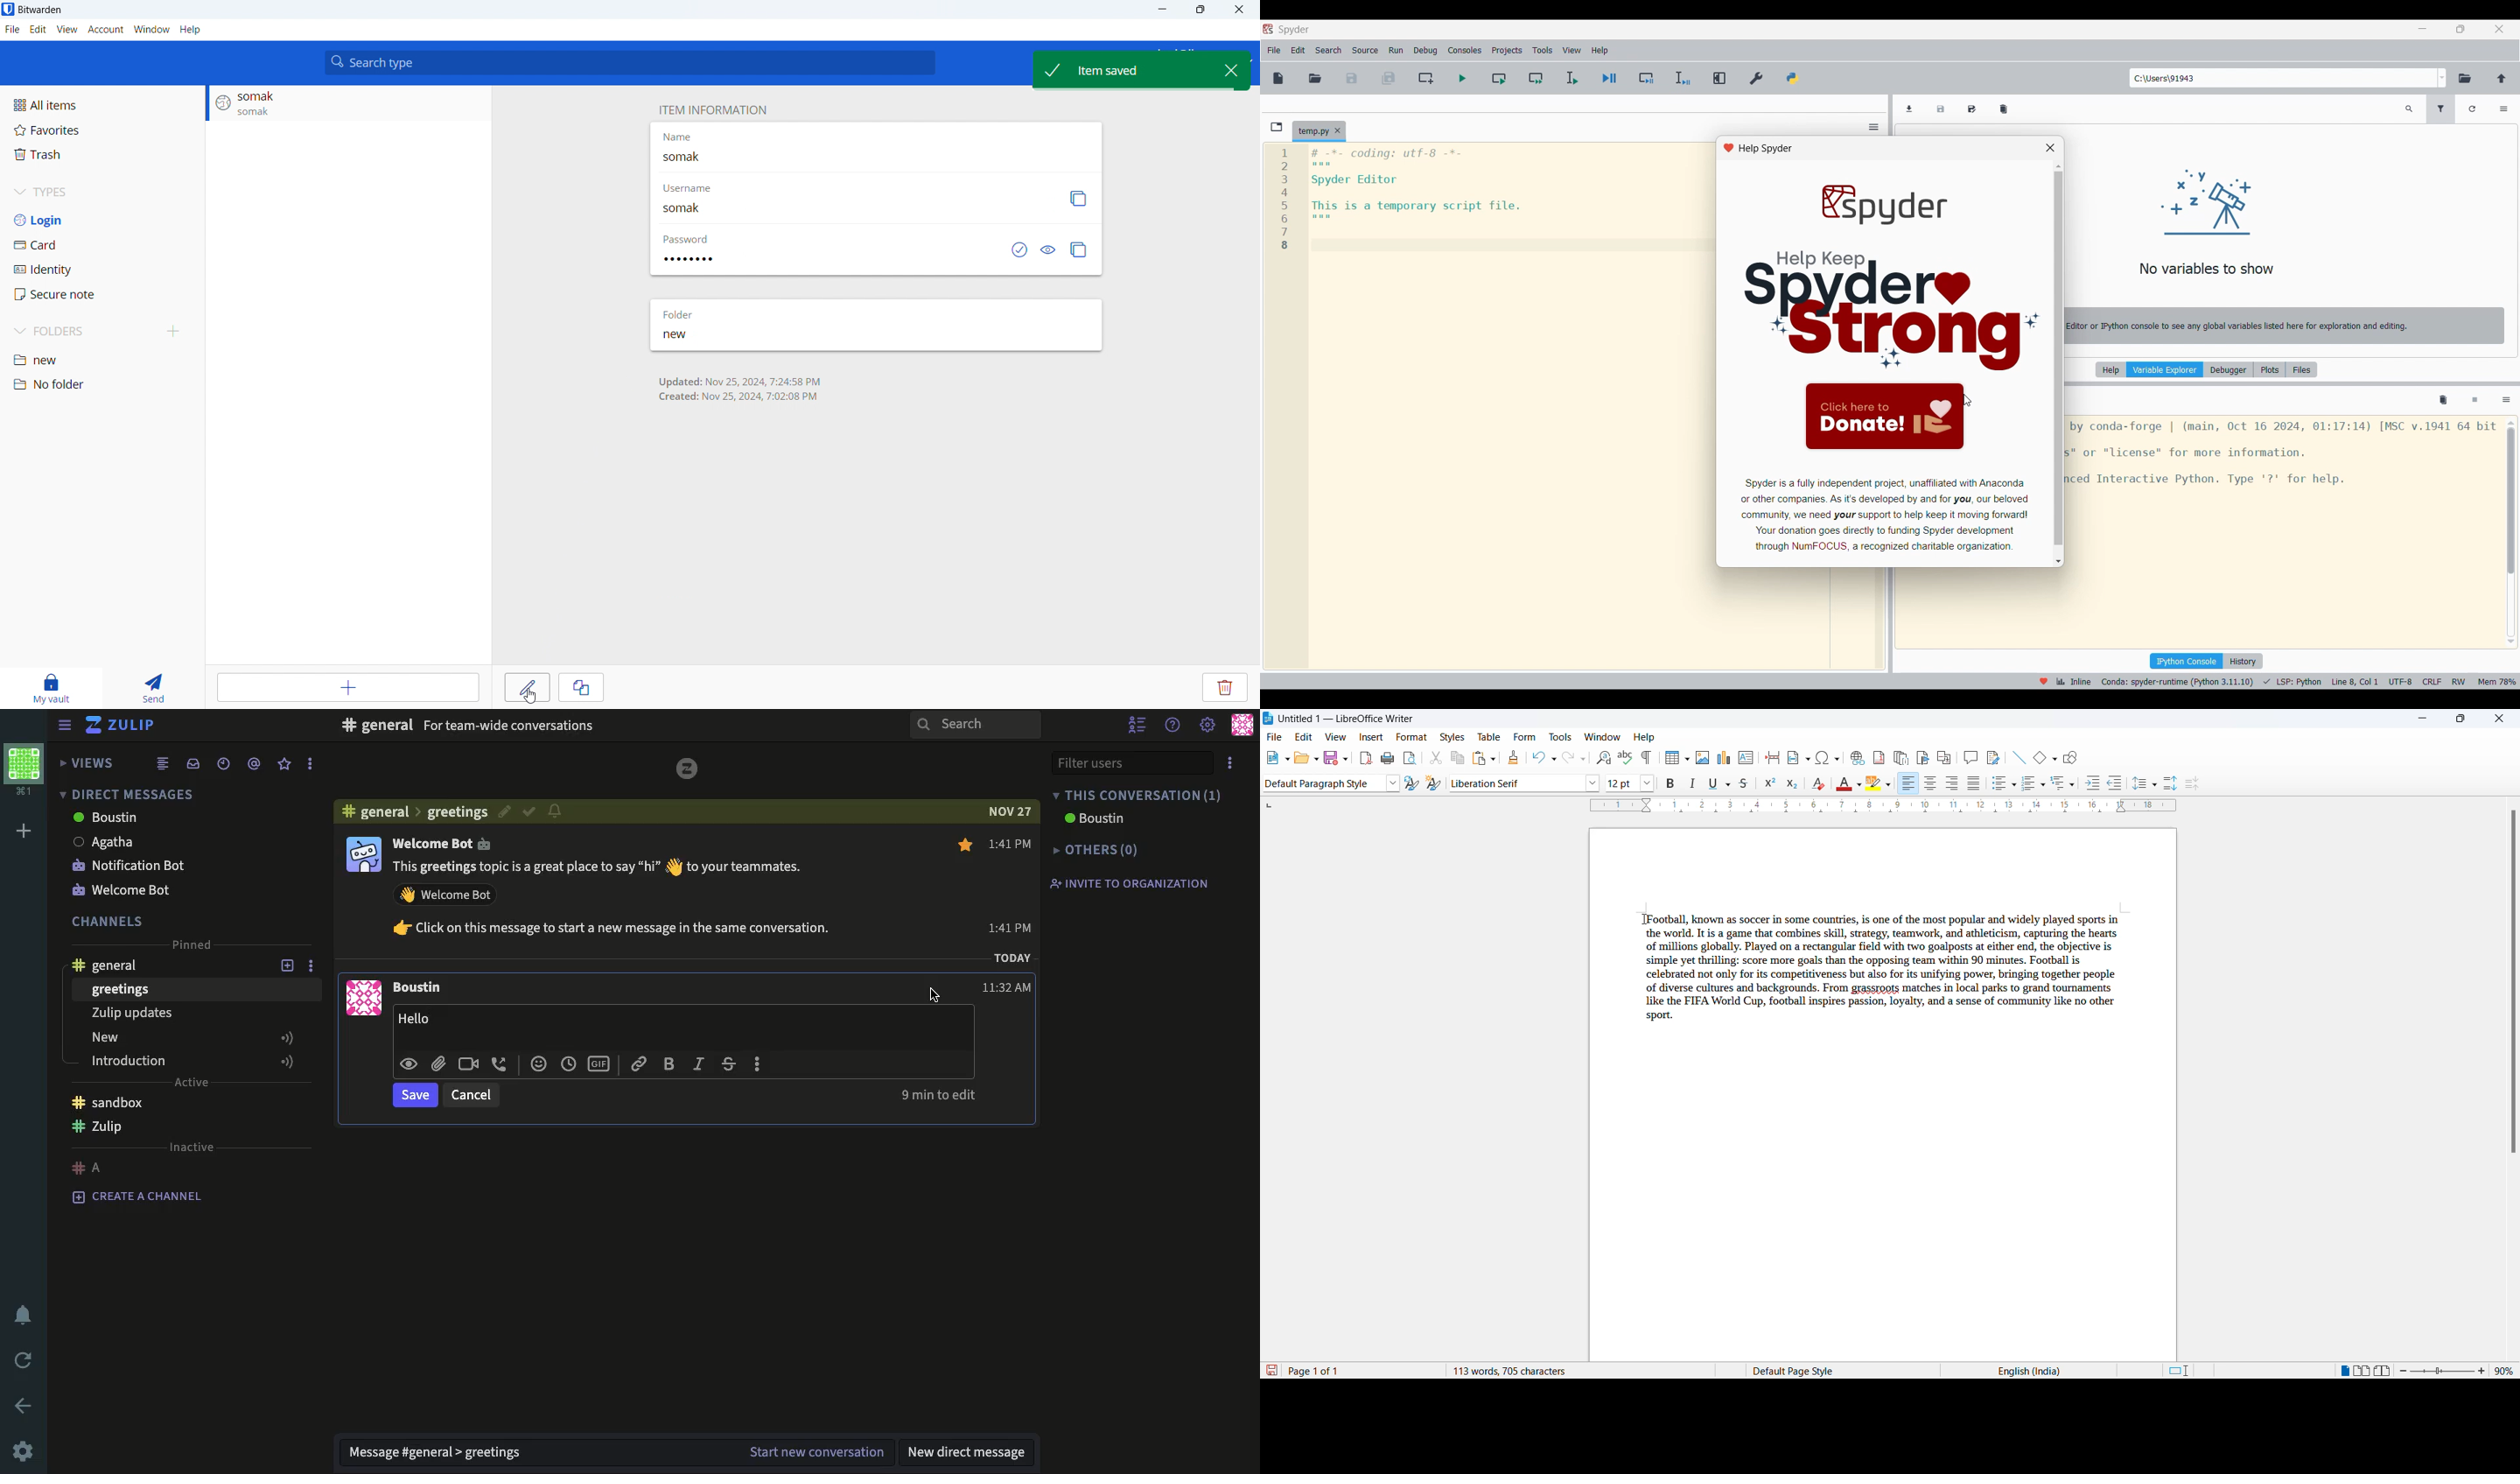 The height and width of the screenshot is (1484, 2520). What do you see at coordinates (1463, 78) in the screenshot?
I see `Run file` at bounding box center [1463, 78].